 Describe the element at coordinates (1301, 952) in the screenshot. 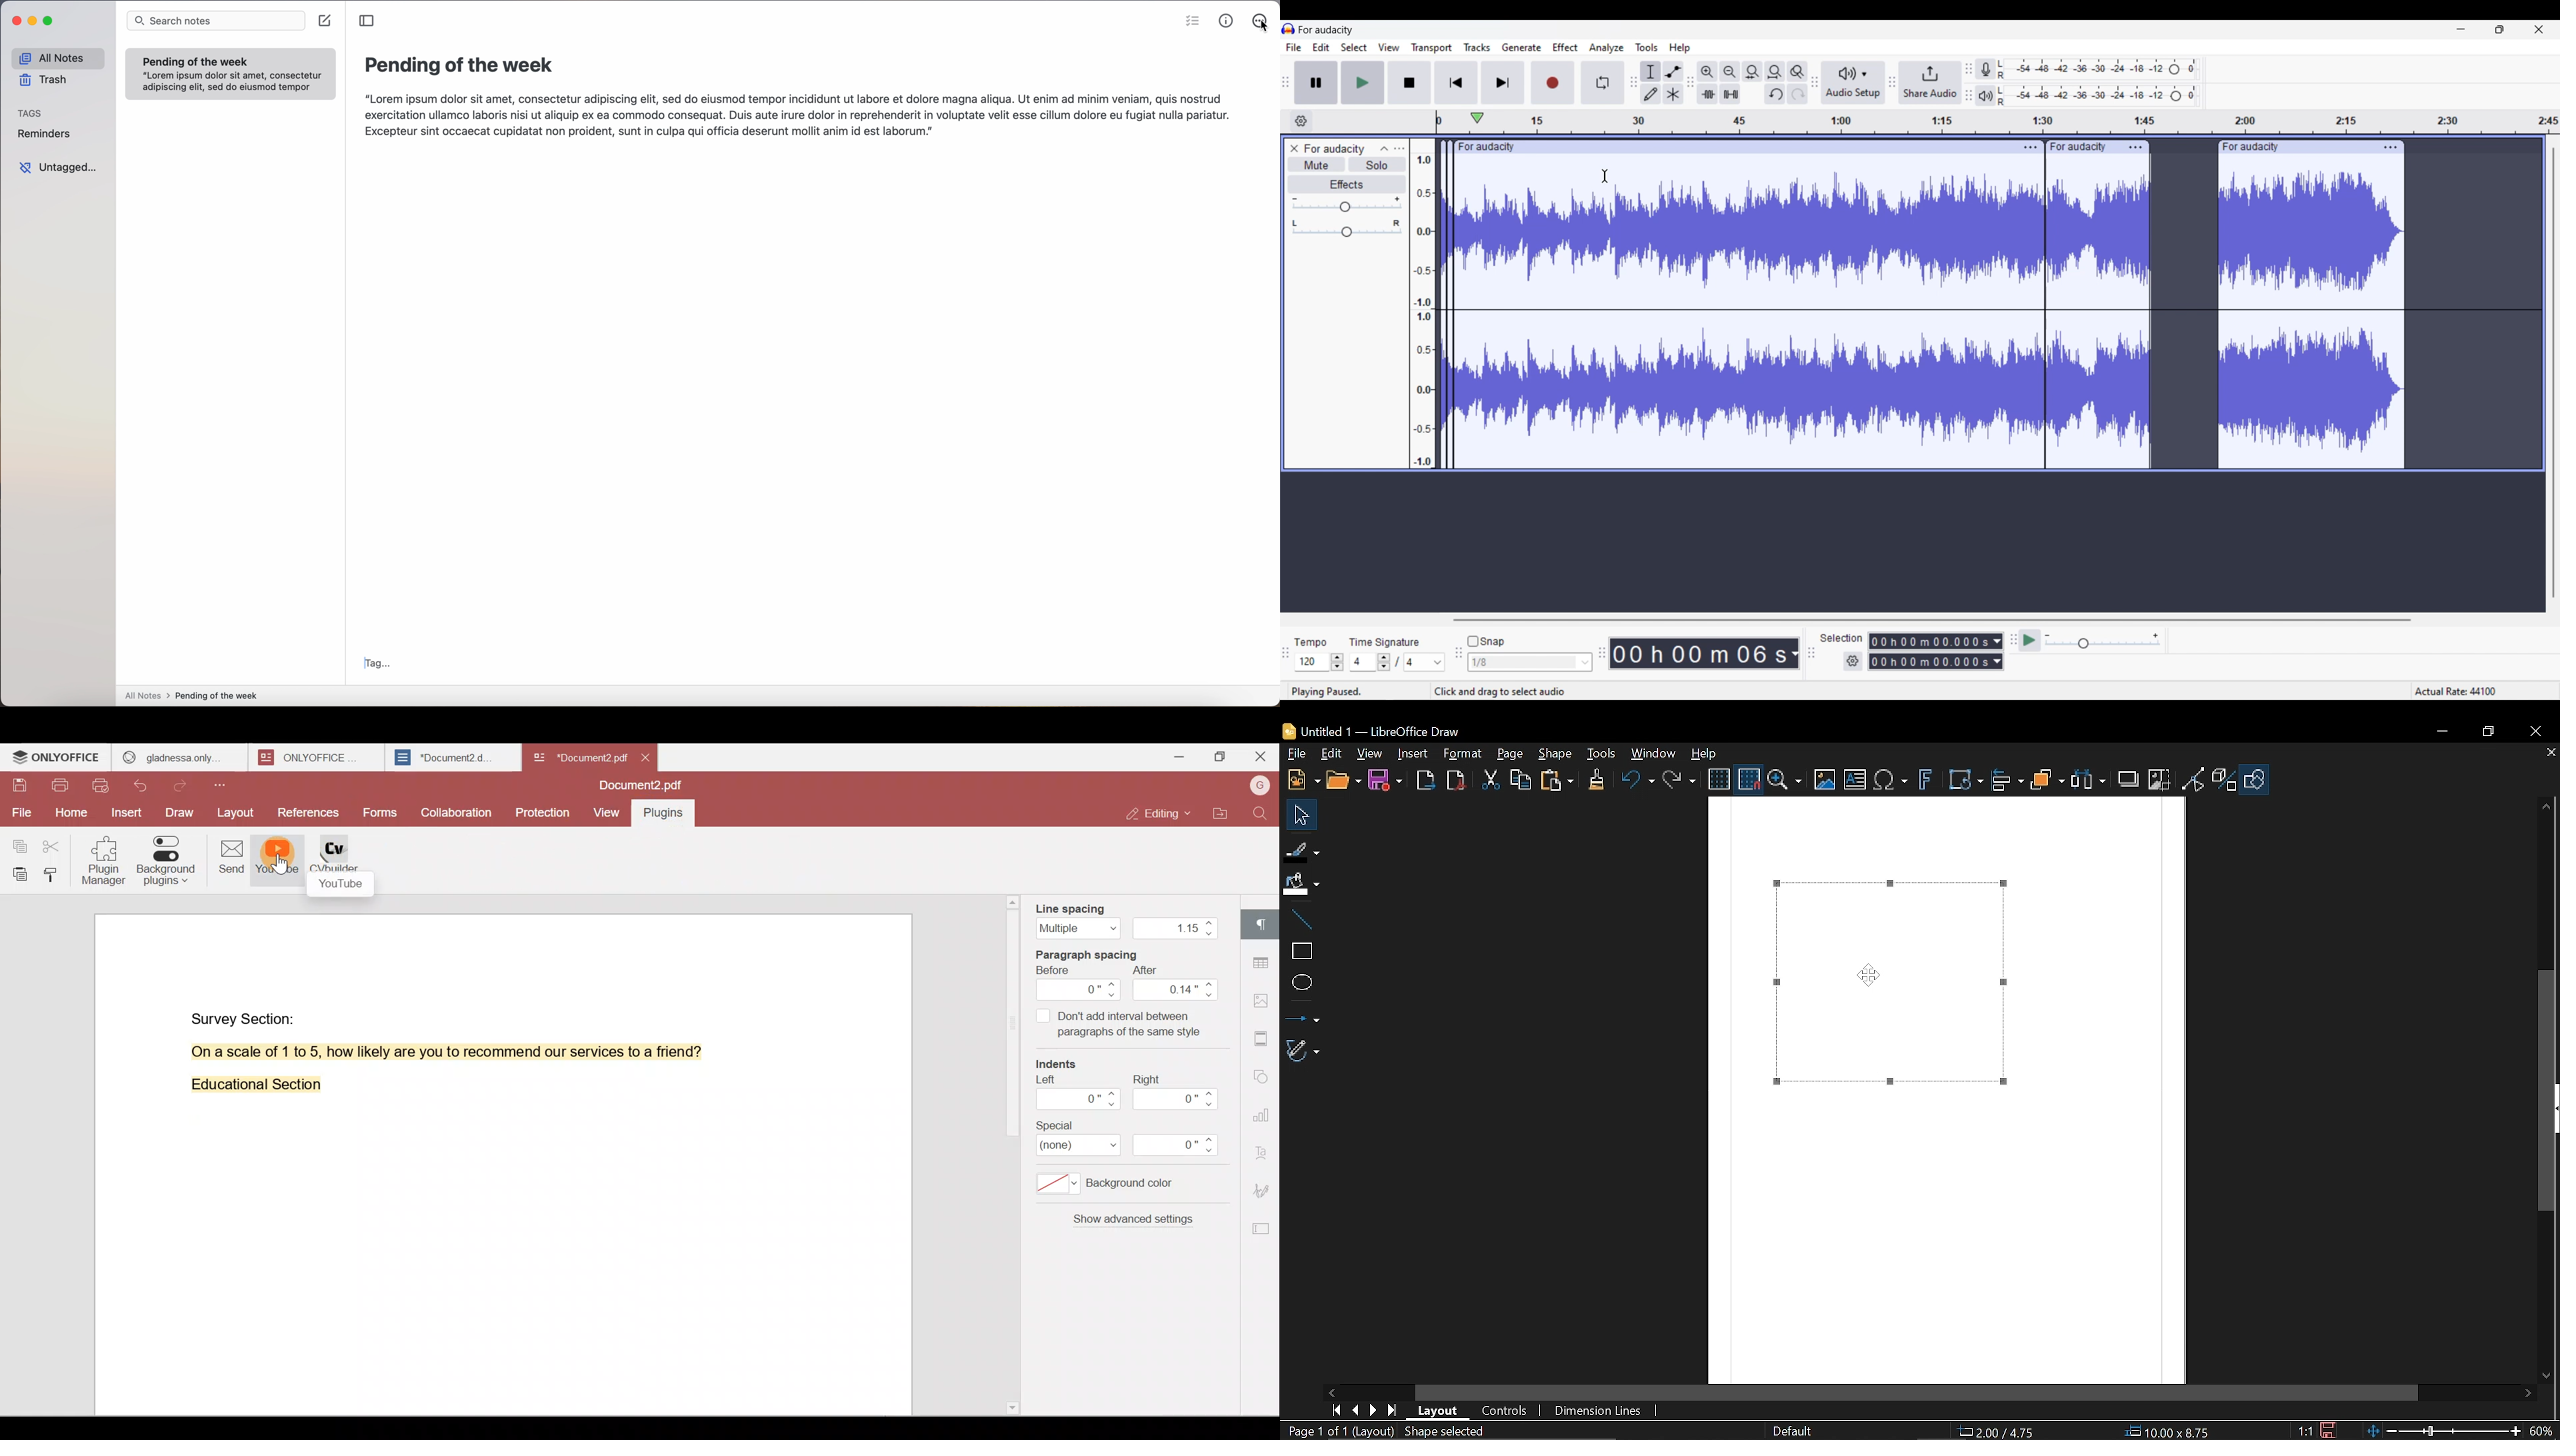

I see `rectangle` at that location.